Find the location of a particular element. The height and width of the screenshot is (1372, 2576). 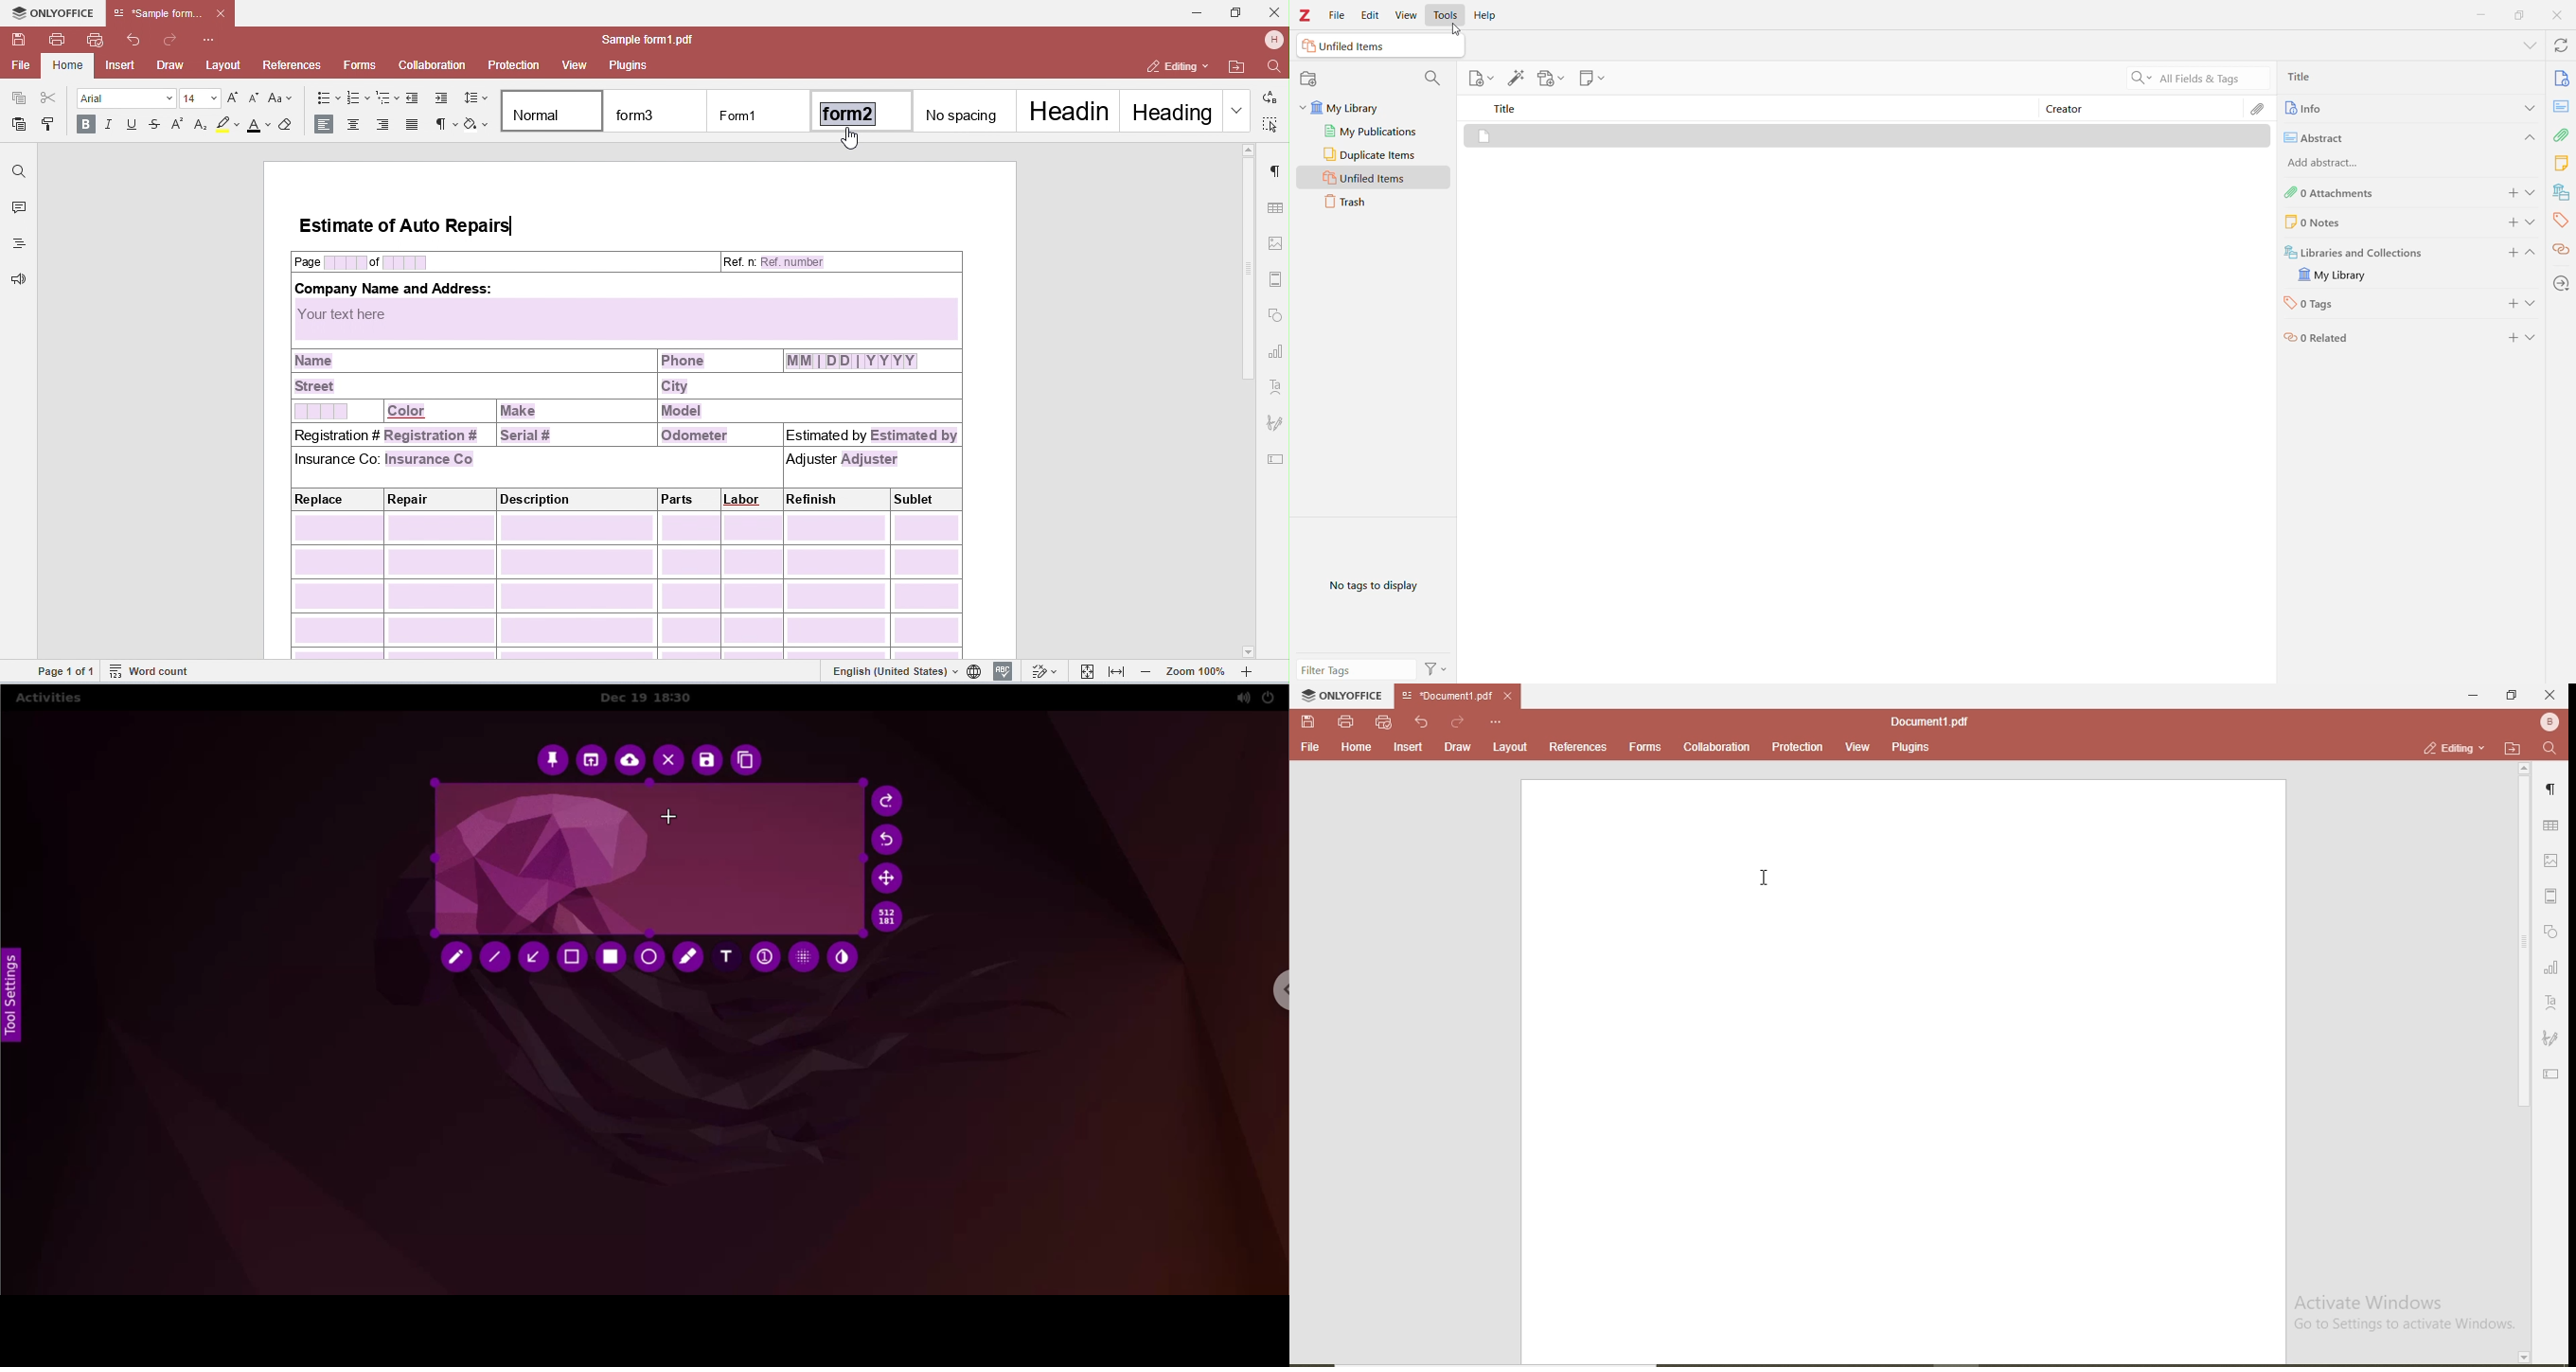

open file loaction is located at coordinates (2509, 747).